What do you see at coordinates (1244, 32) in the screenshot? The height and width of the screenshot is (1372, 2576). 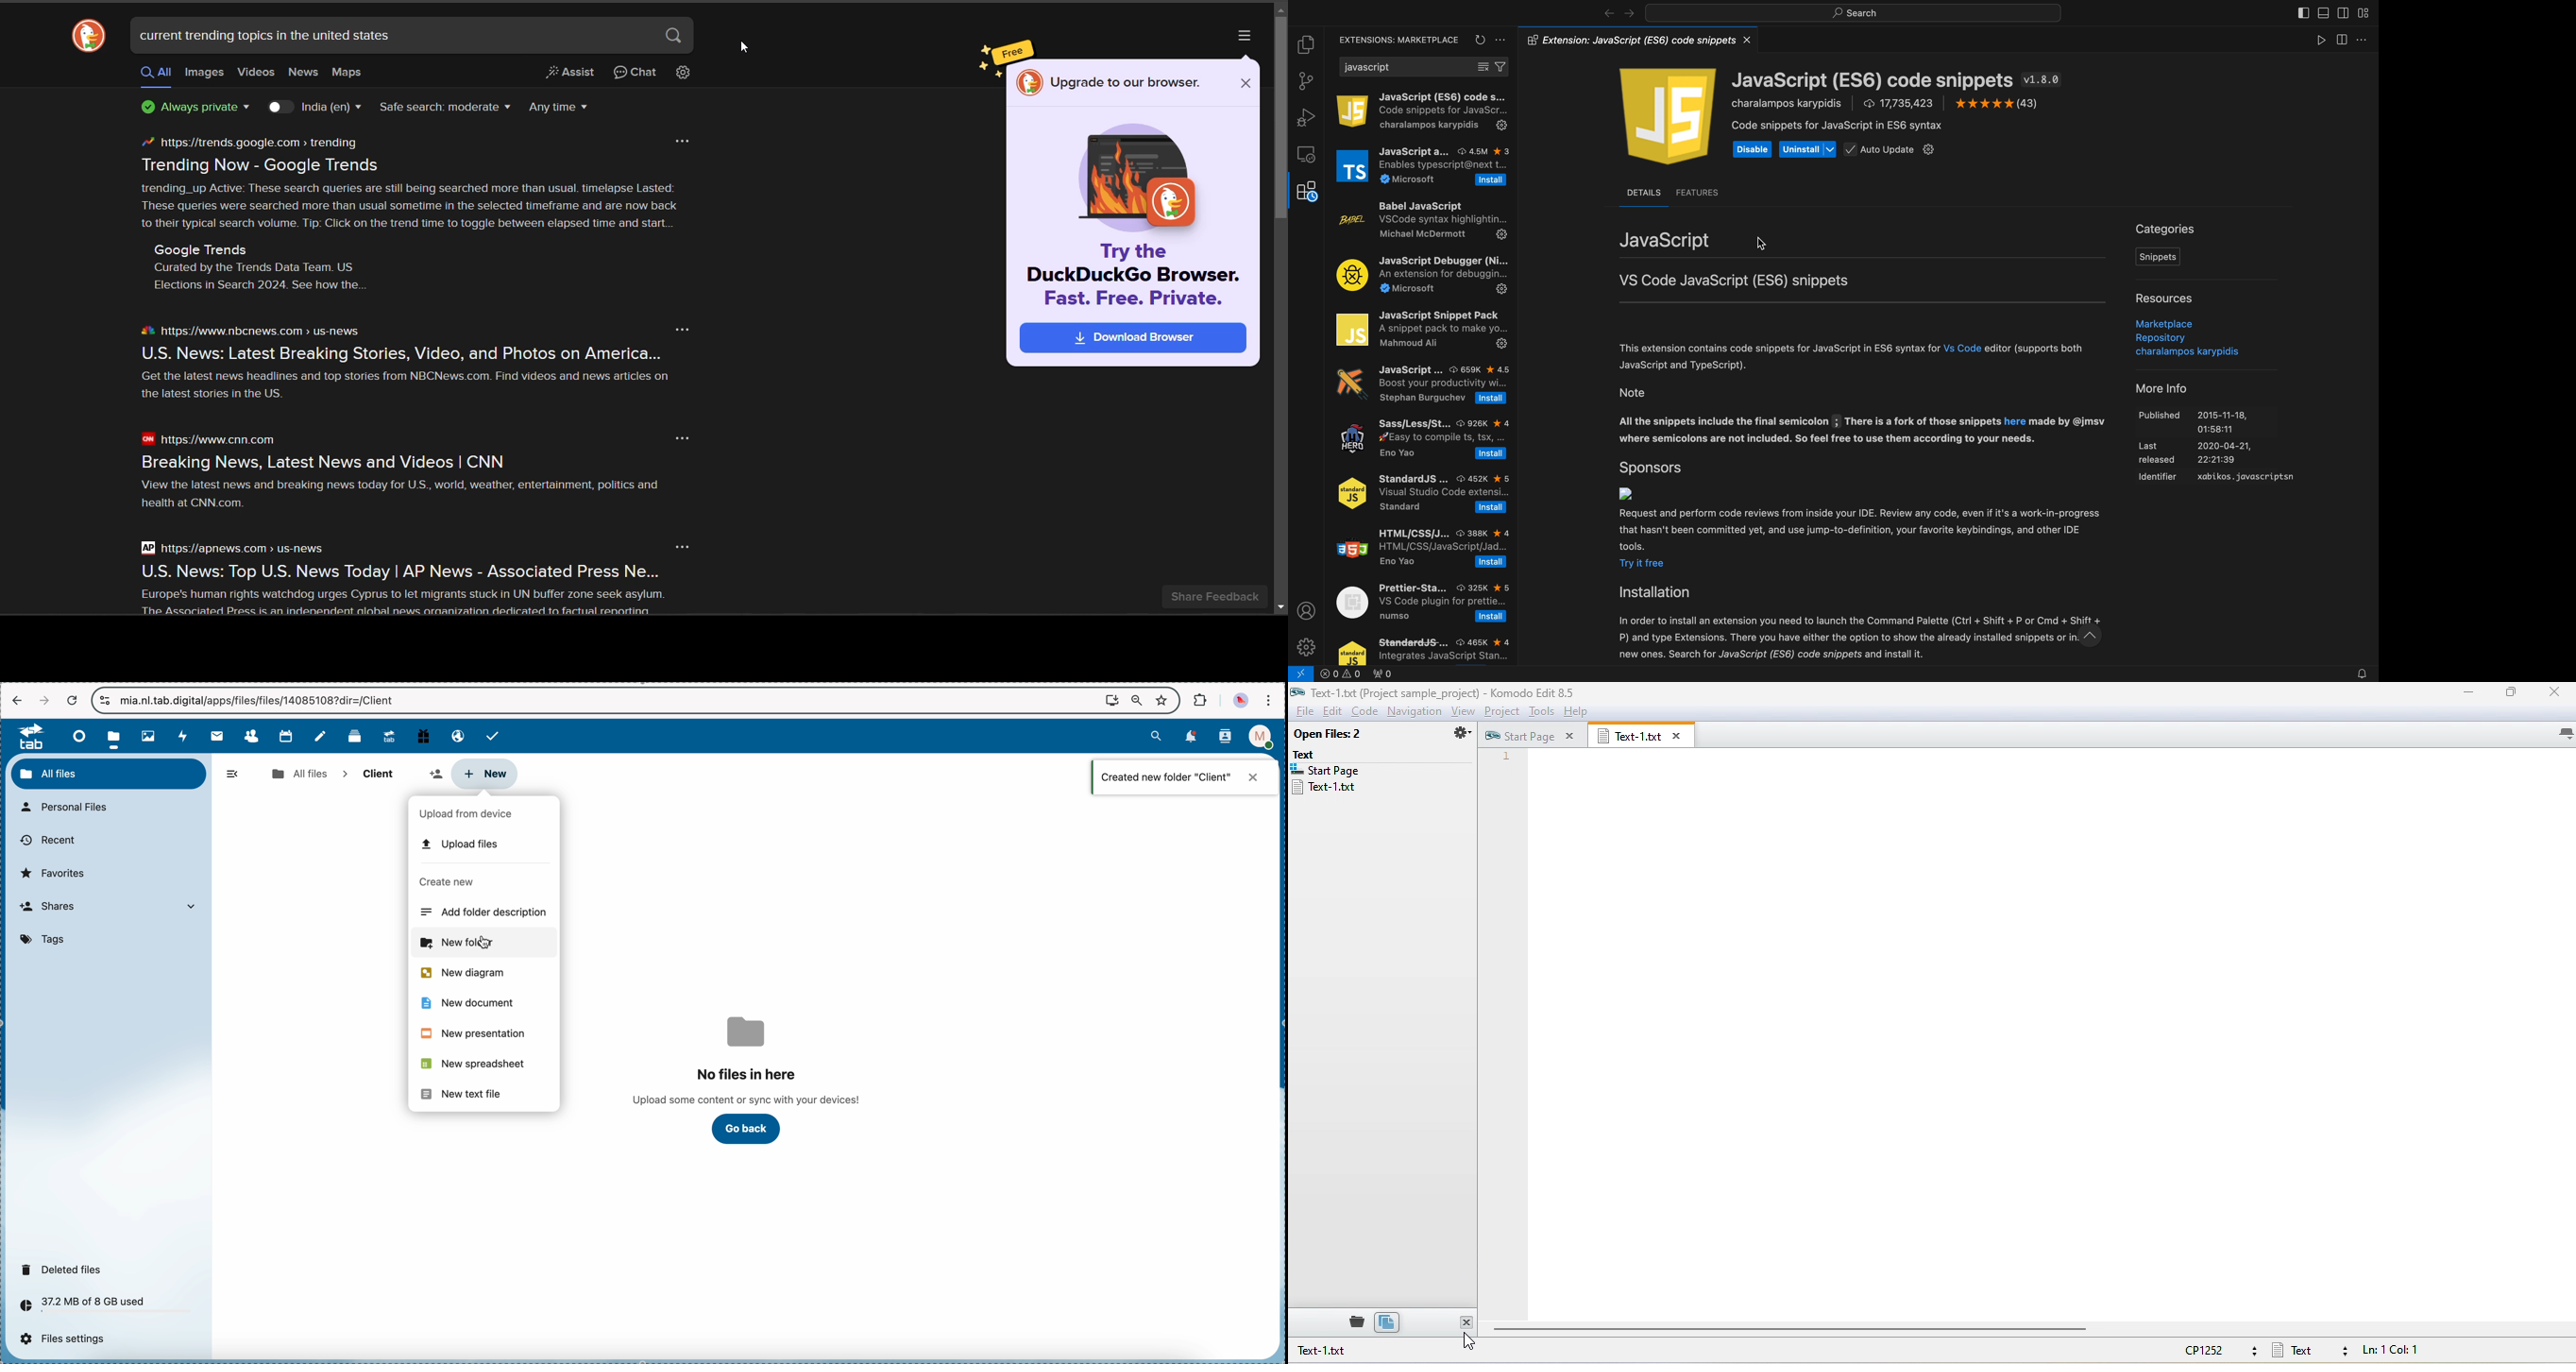 I see `more options` at bounding box center [1244, 32].